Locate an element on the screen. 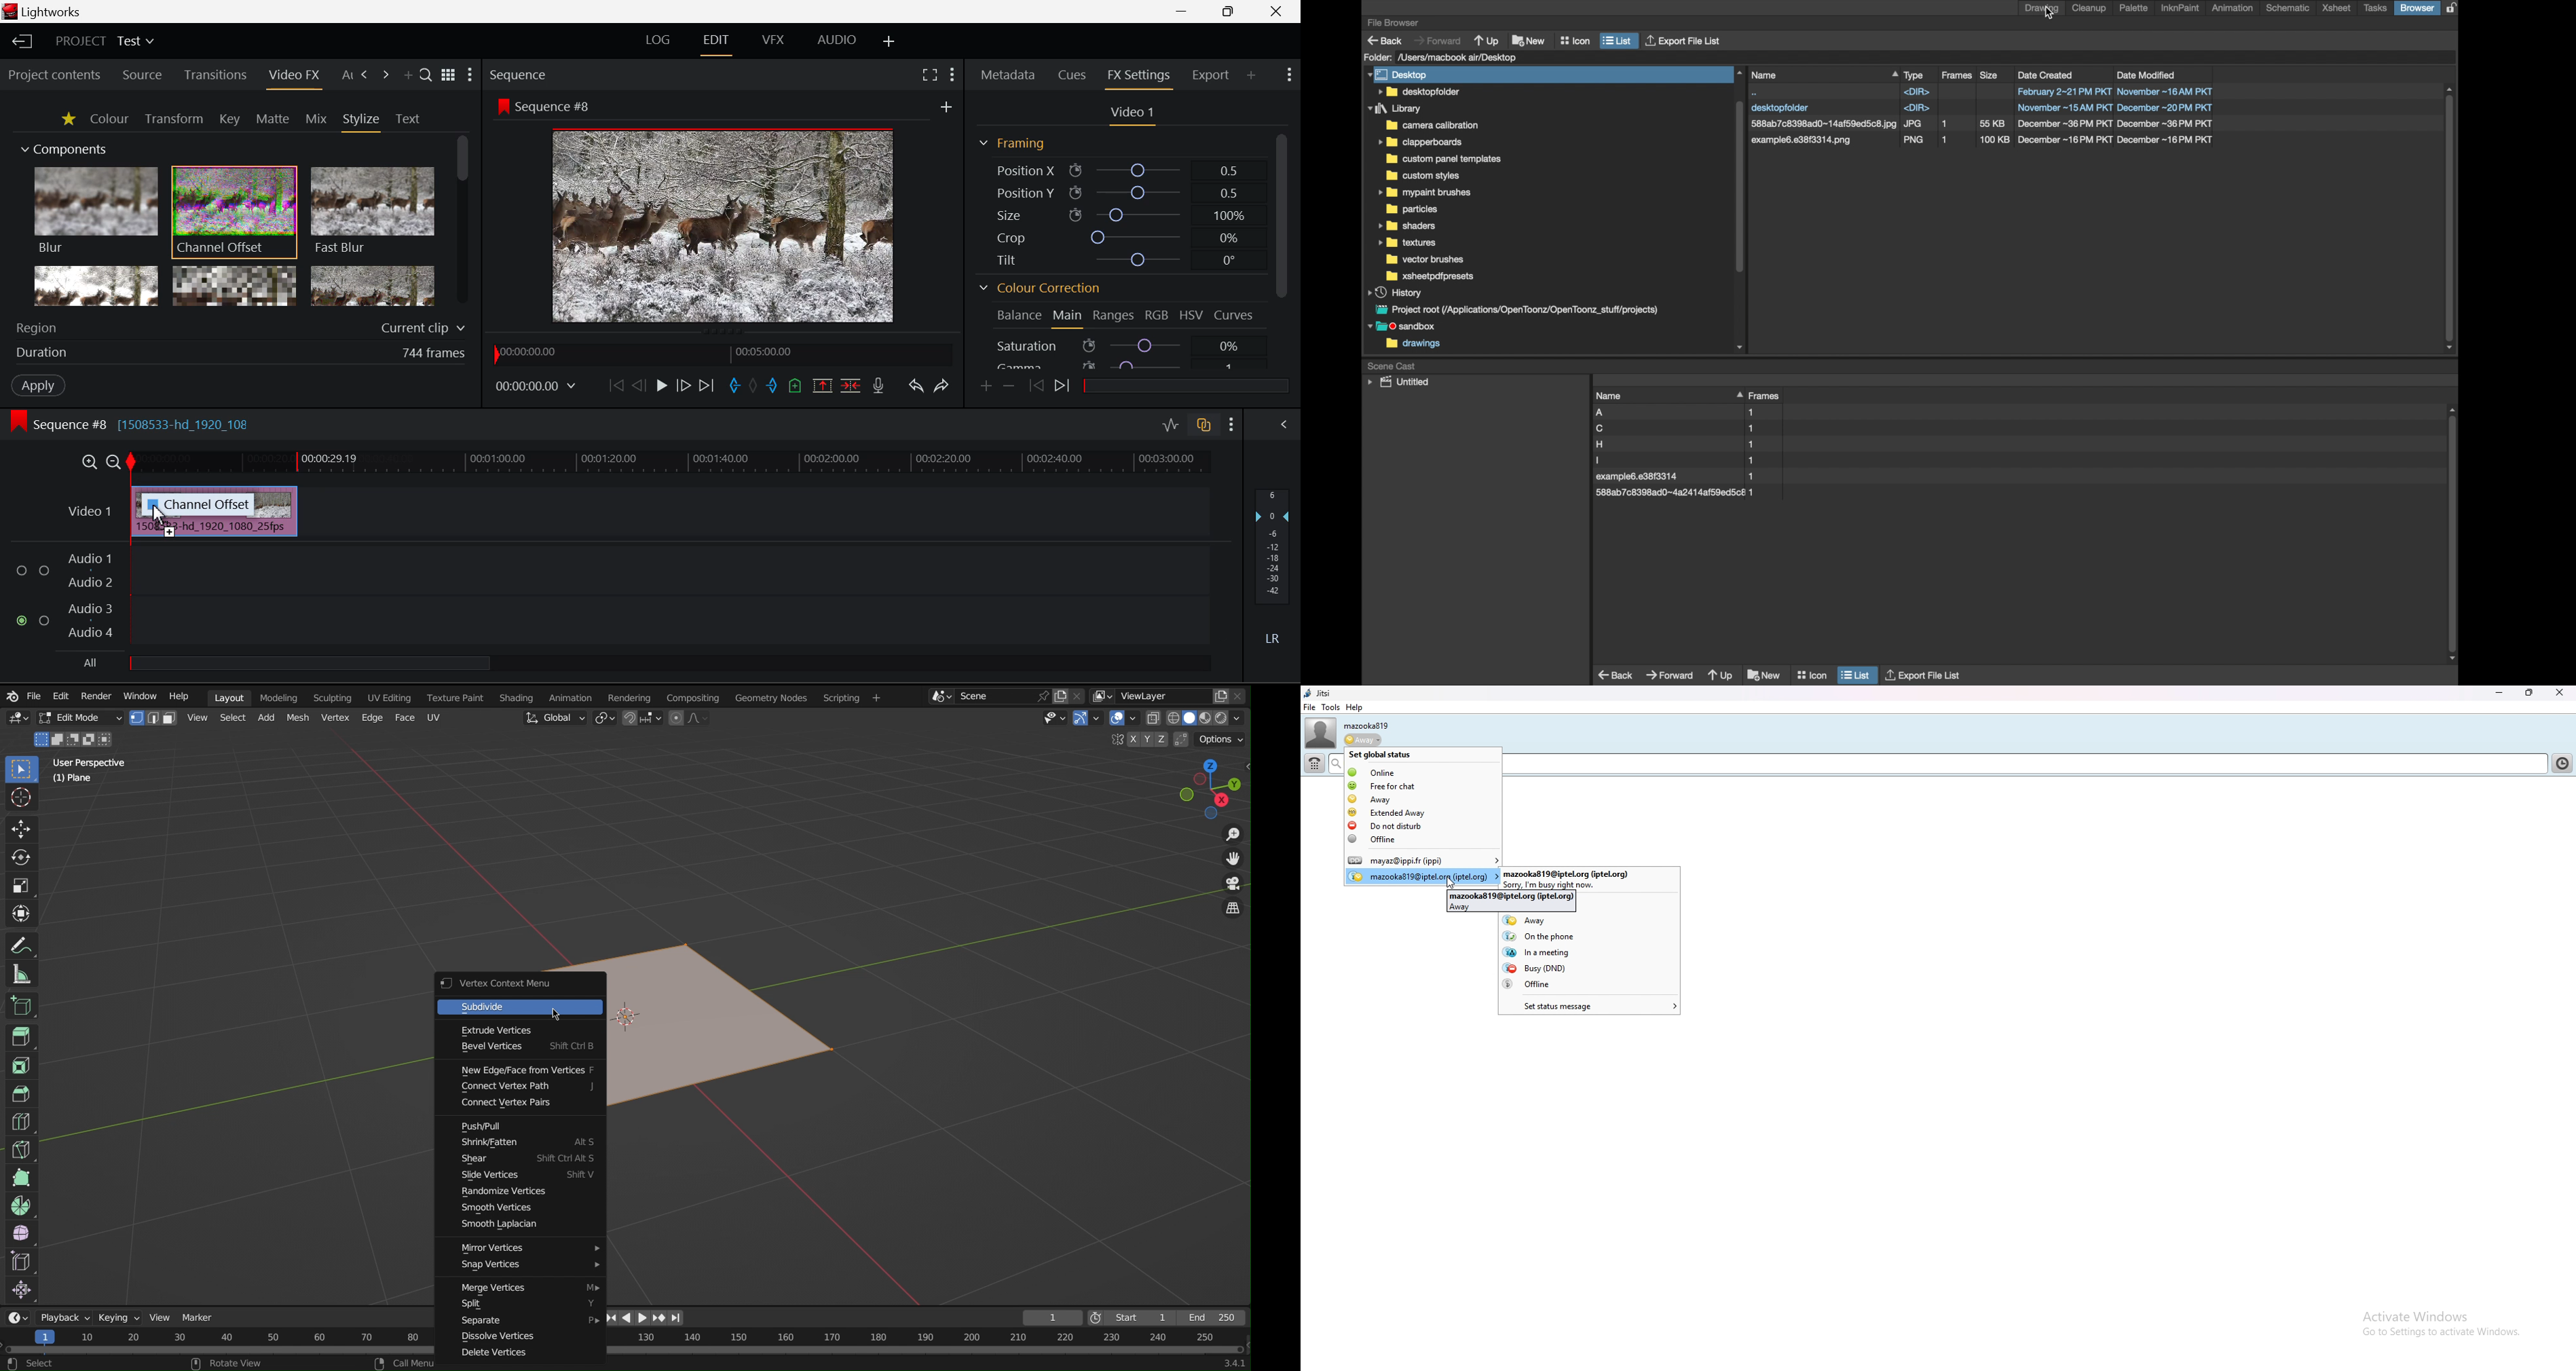 This screenshot has width=2576, height=1372. Transitions is located at coordinates (214, 75).